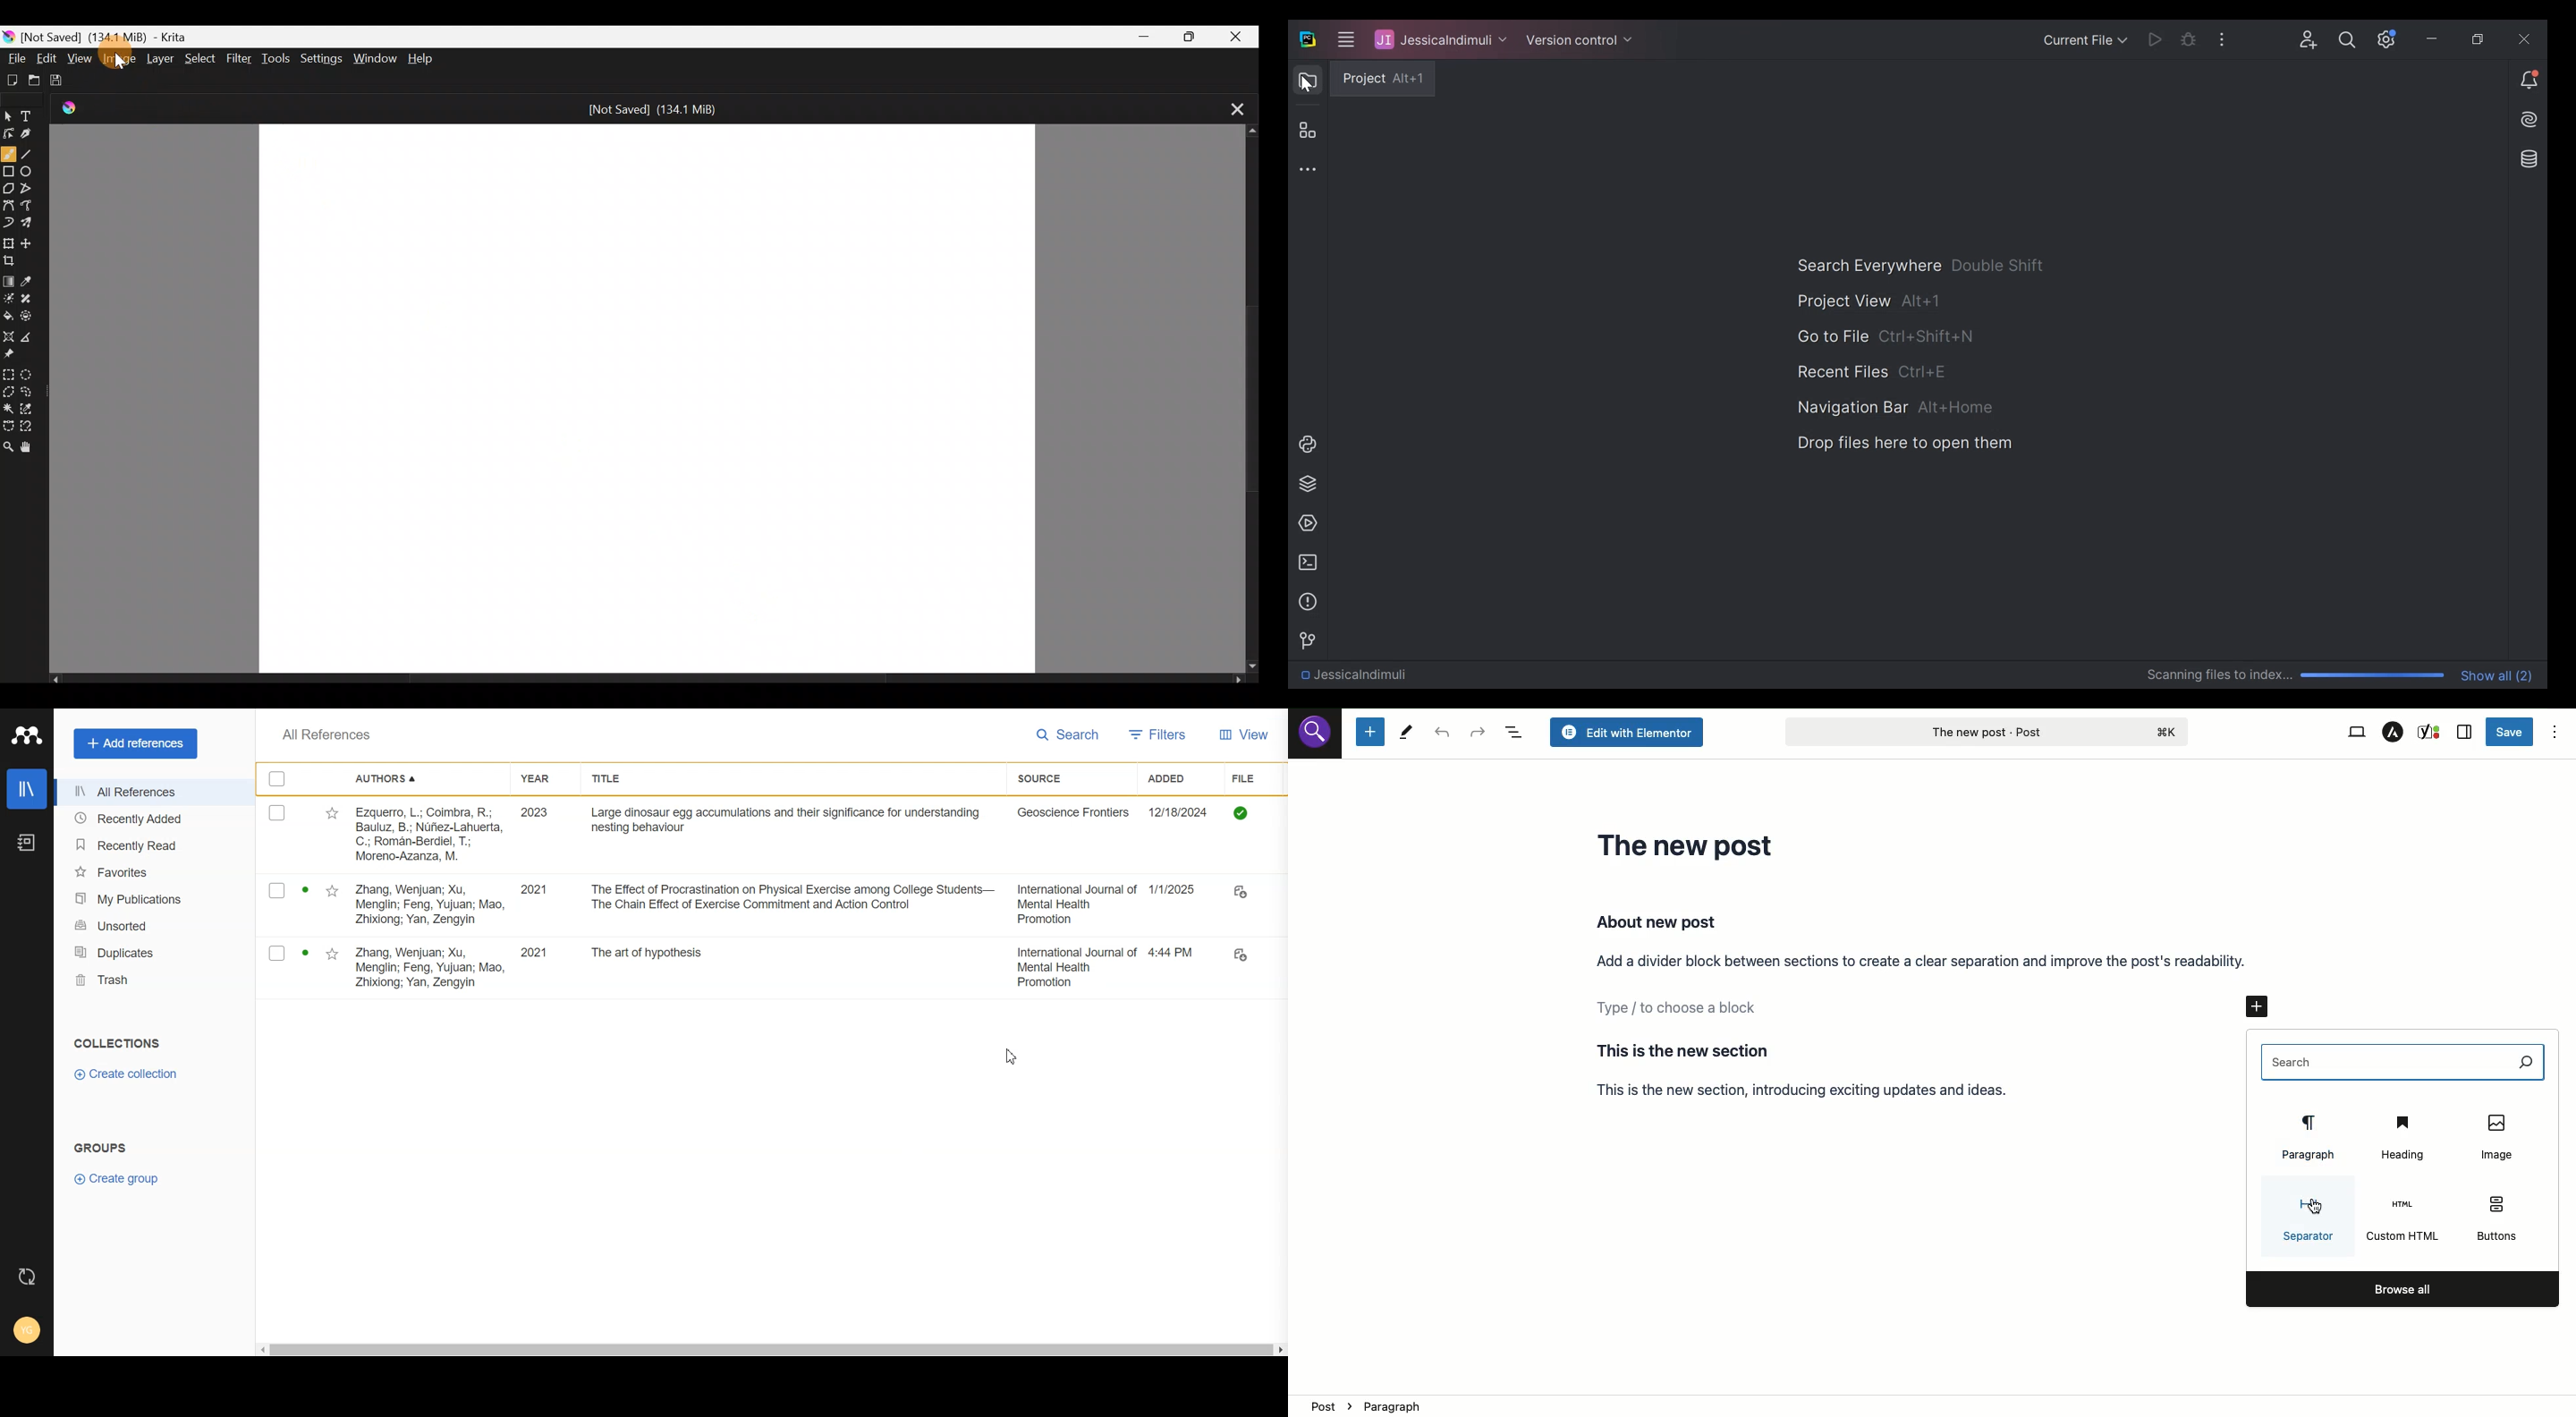 Image resolution: width=2576 pixels, height=1428 pixels. I want to click on Code with me, so click(2307, 38).